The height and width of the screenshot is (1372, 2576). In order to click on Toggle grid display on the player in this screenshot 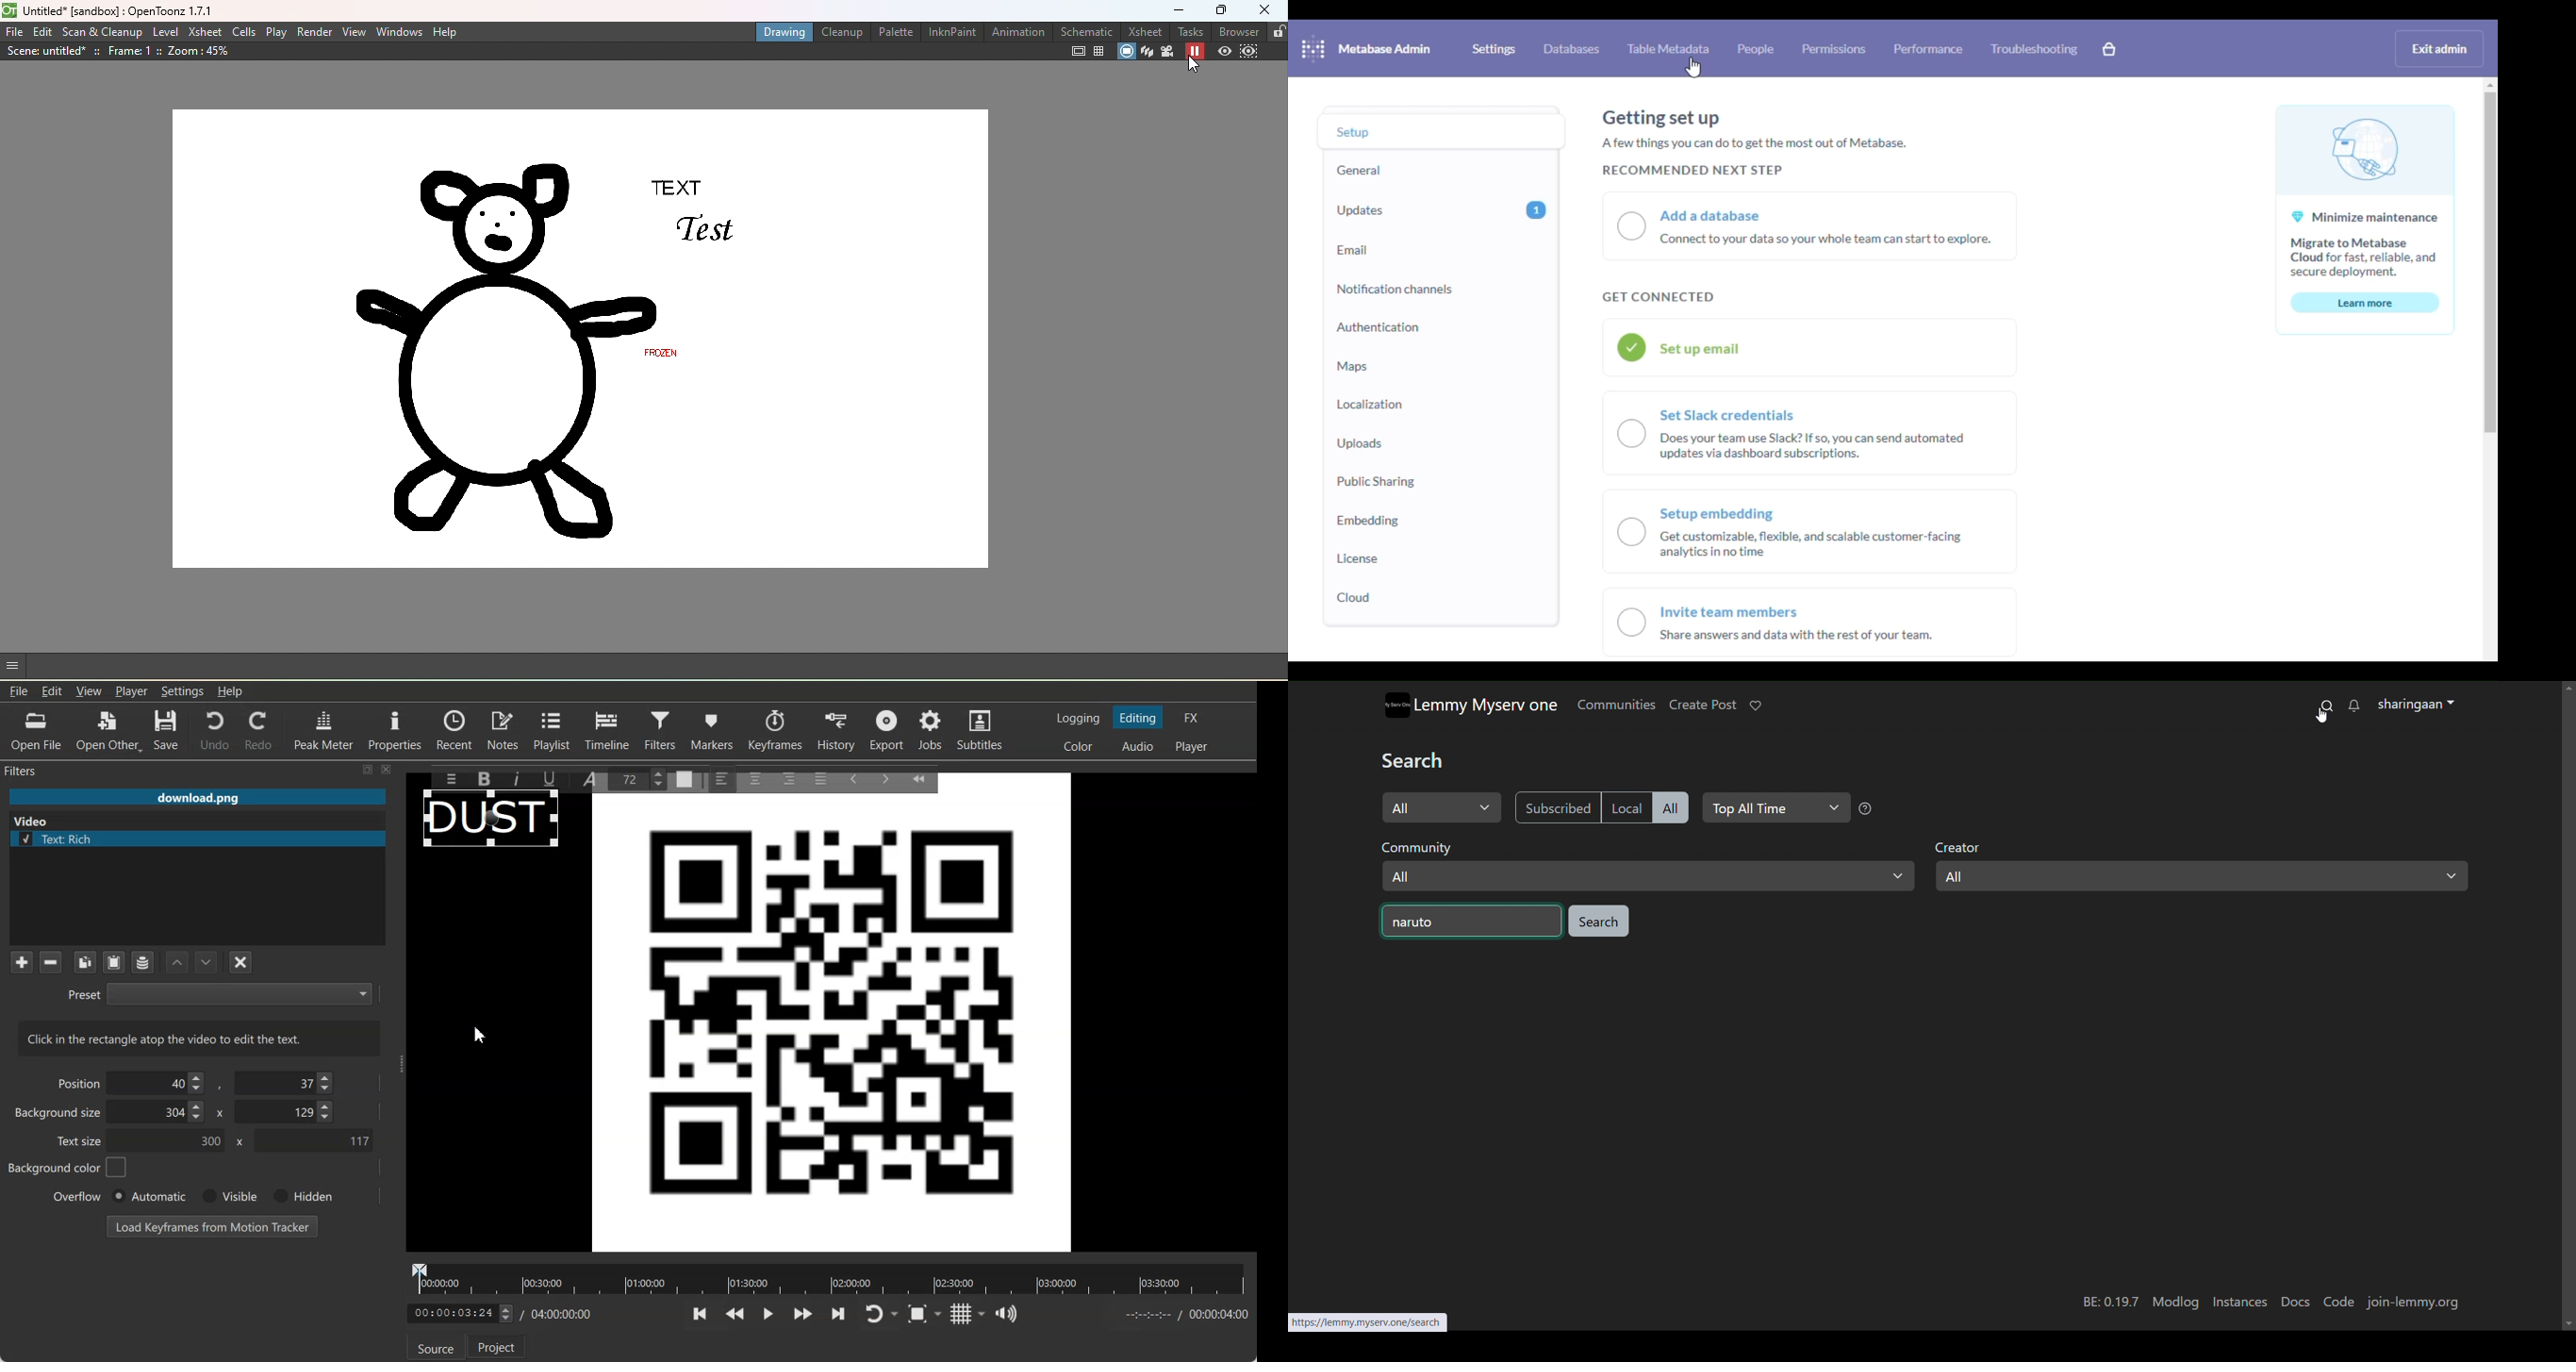, I will do `click(962, 1314)`.